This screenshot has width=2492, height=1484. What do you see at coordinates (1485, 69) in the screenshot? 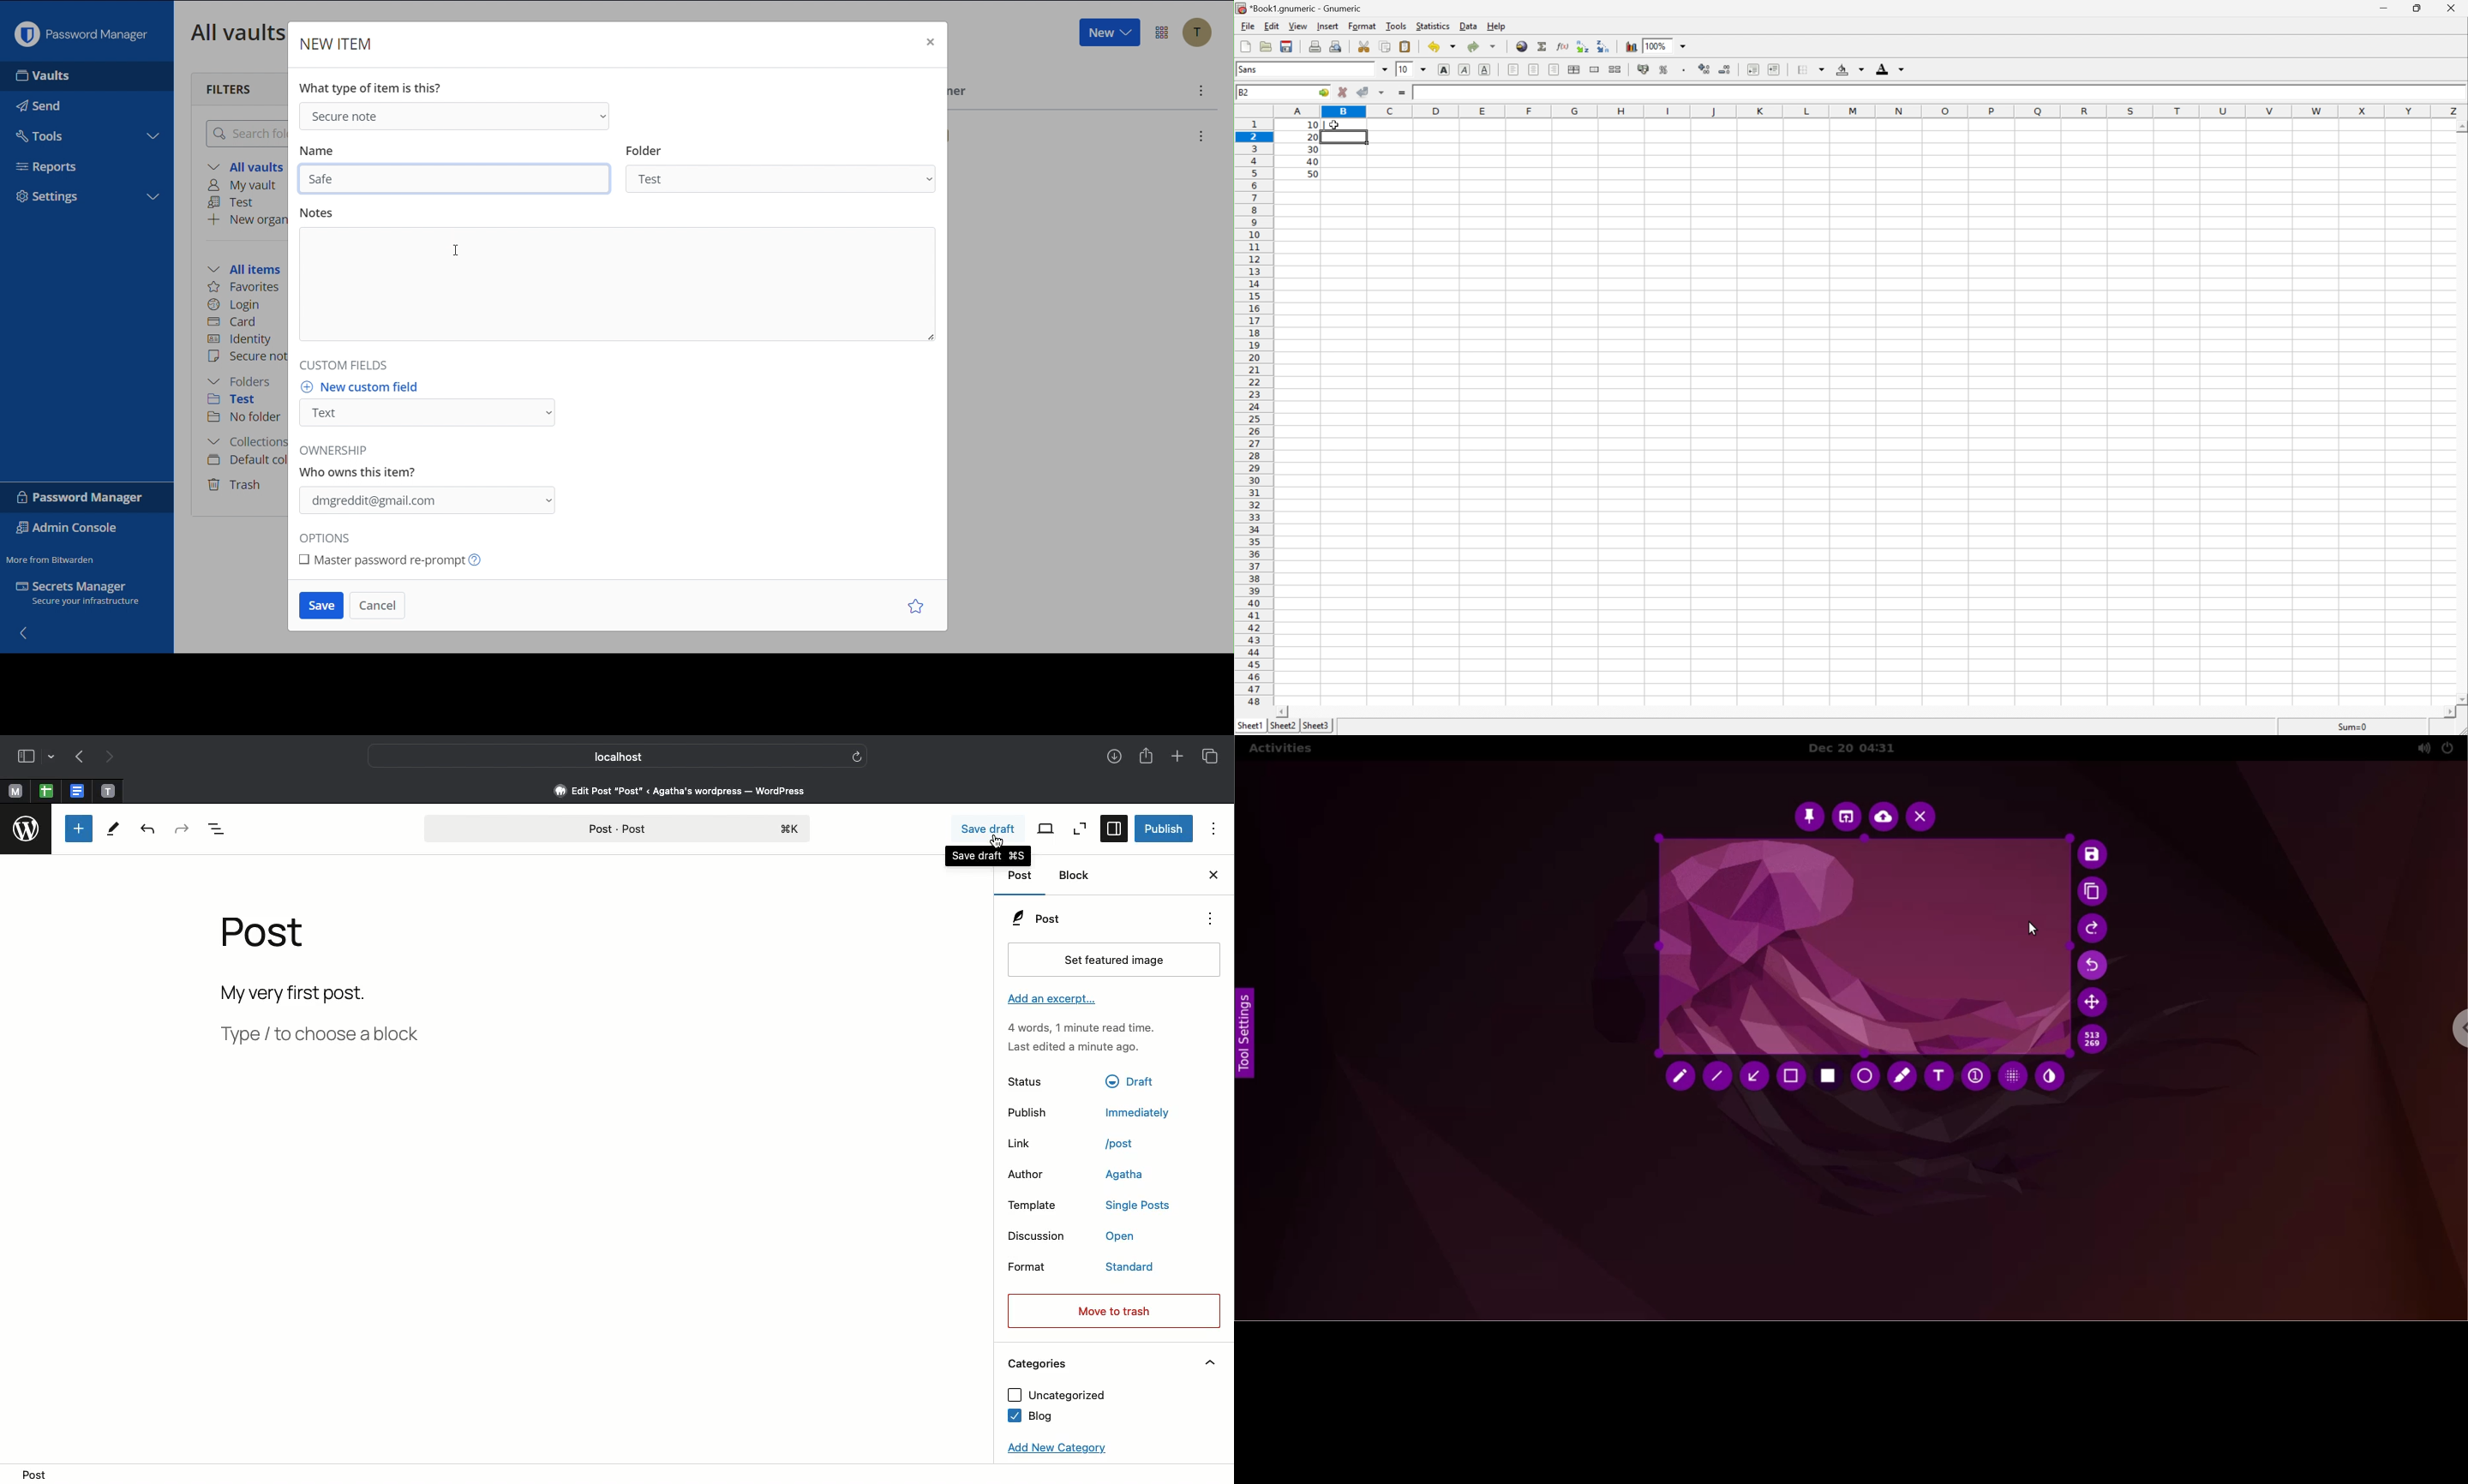
I see `Underline` at bounding box center [1485, 69].